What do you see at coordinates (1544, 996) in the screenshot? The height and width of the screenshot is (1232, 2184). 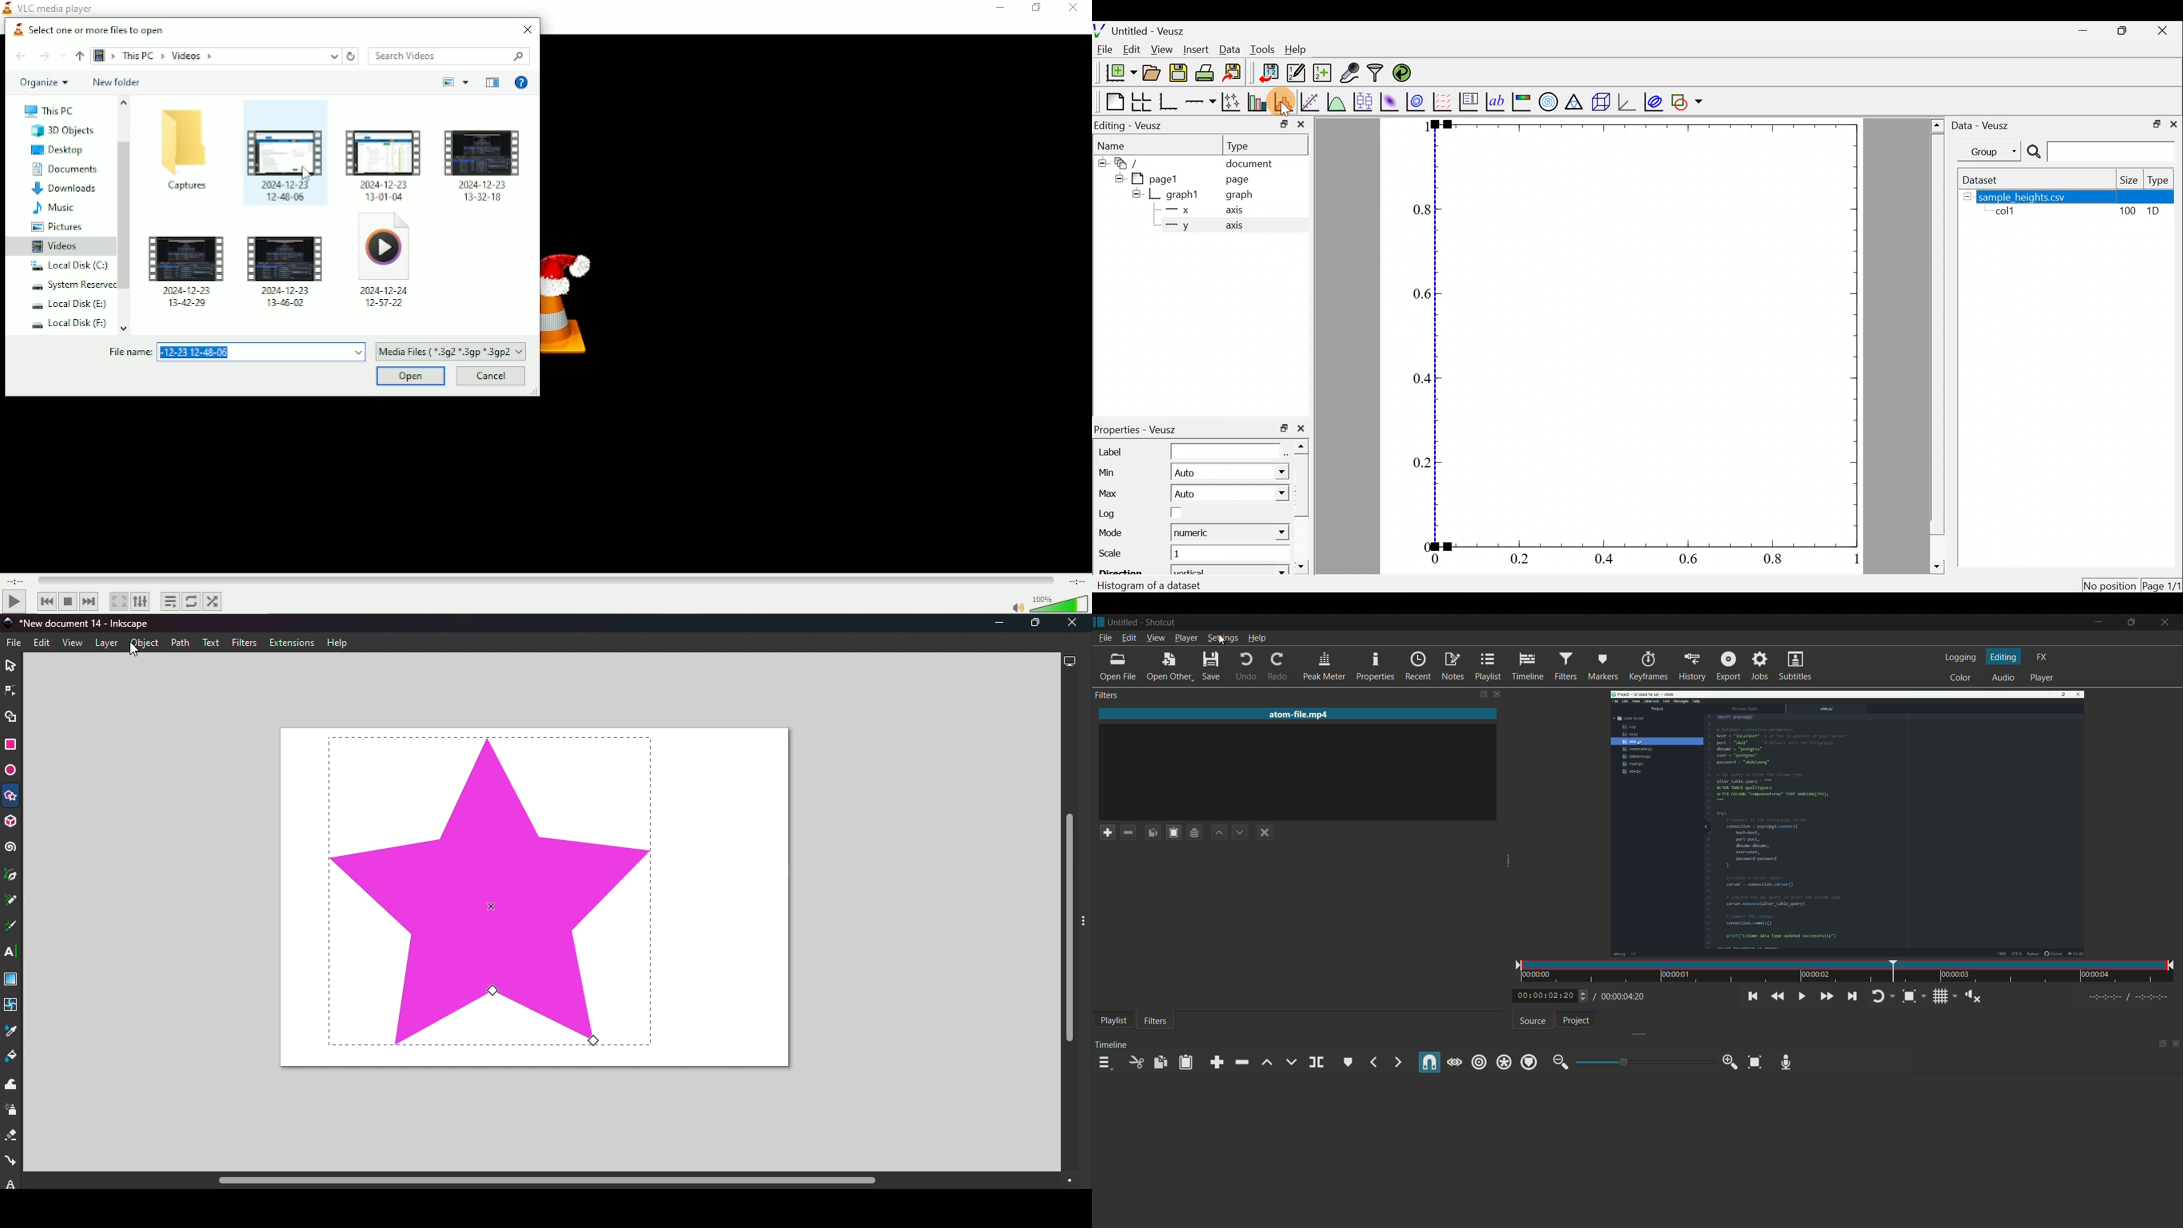 I see `current time` at bounding box center [1544, 996].